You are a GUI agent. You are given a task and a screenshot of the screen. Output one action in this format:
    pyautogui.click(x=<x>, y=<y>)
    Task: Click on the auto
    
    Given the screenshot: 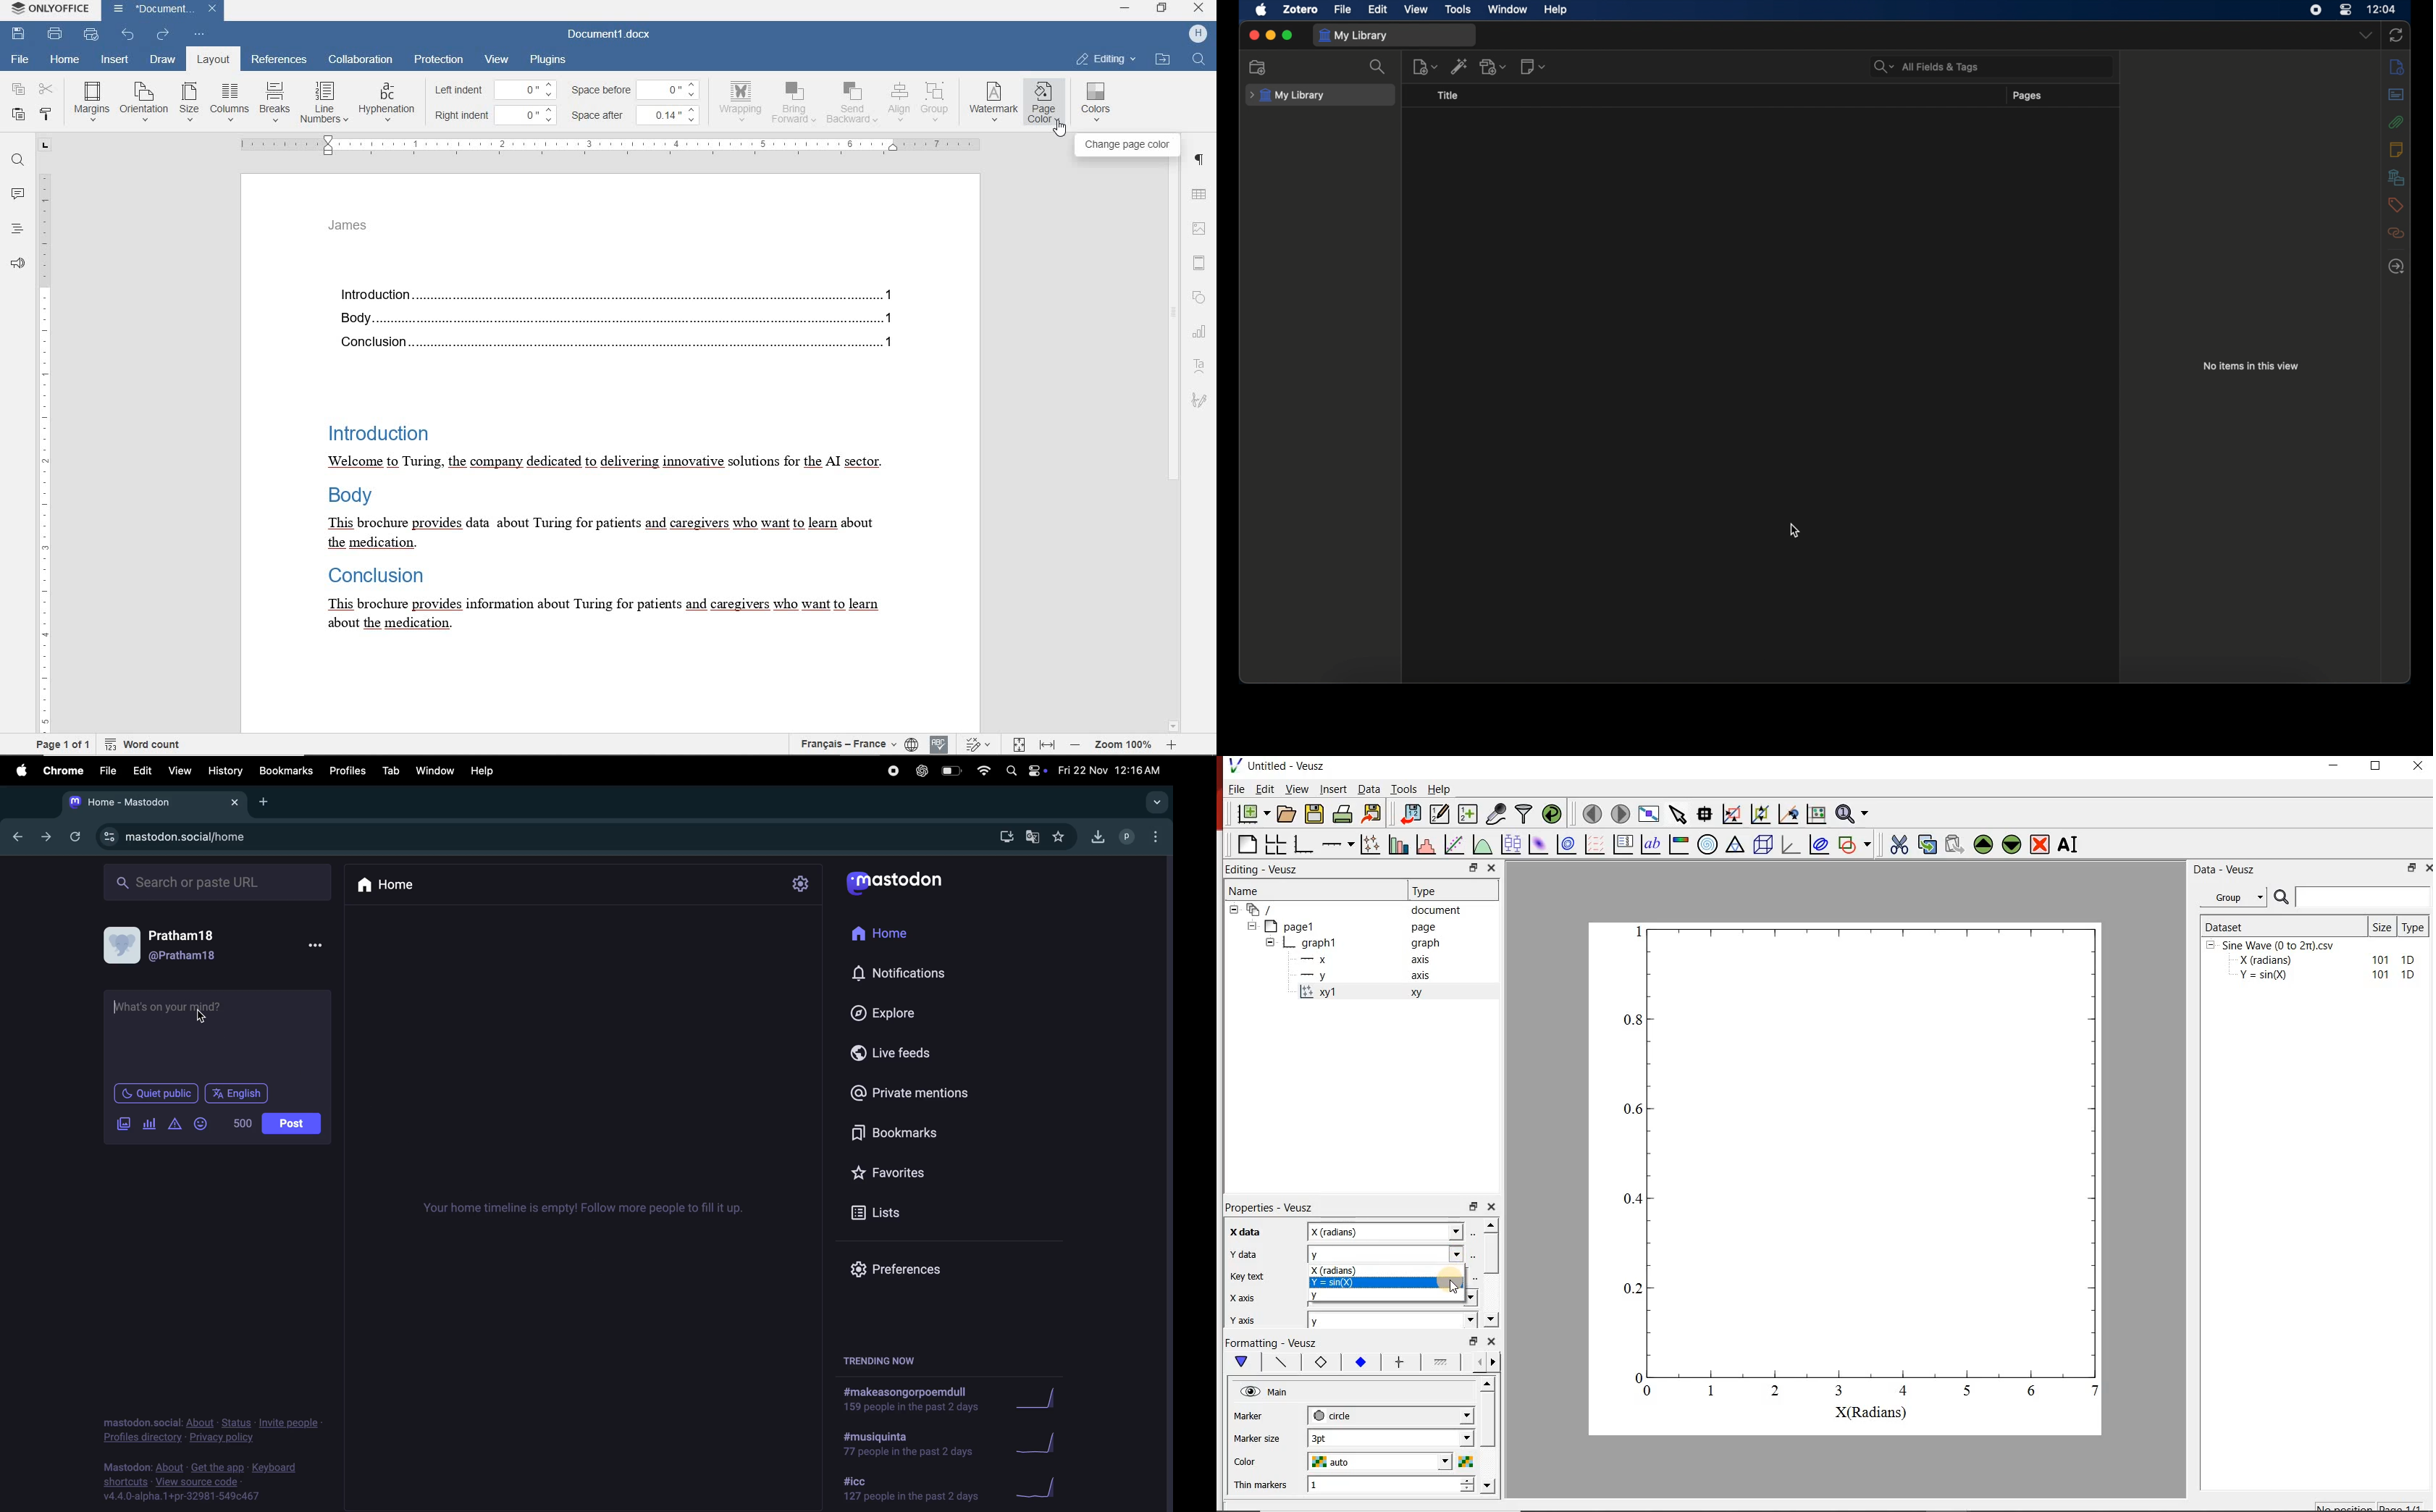 What is the action you would take?
    pyautogui.click(x=1390, y=1463)
    